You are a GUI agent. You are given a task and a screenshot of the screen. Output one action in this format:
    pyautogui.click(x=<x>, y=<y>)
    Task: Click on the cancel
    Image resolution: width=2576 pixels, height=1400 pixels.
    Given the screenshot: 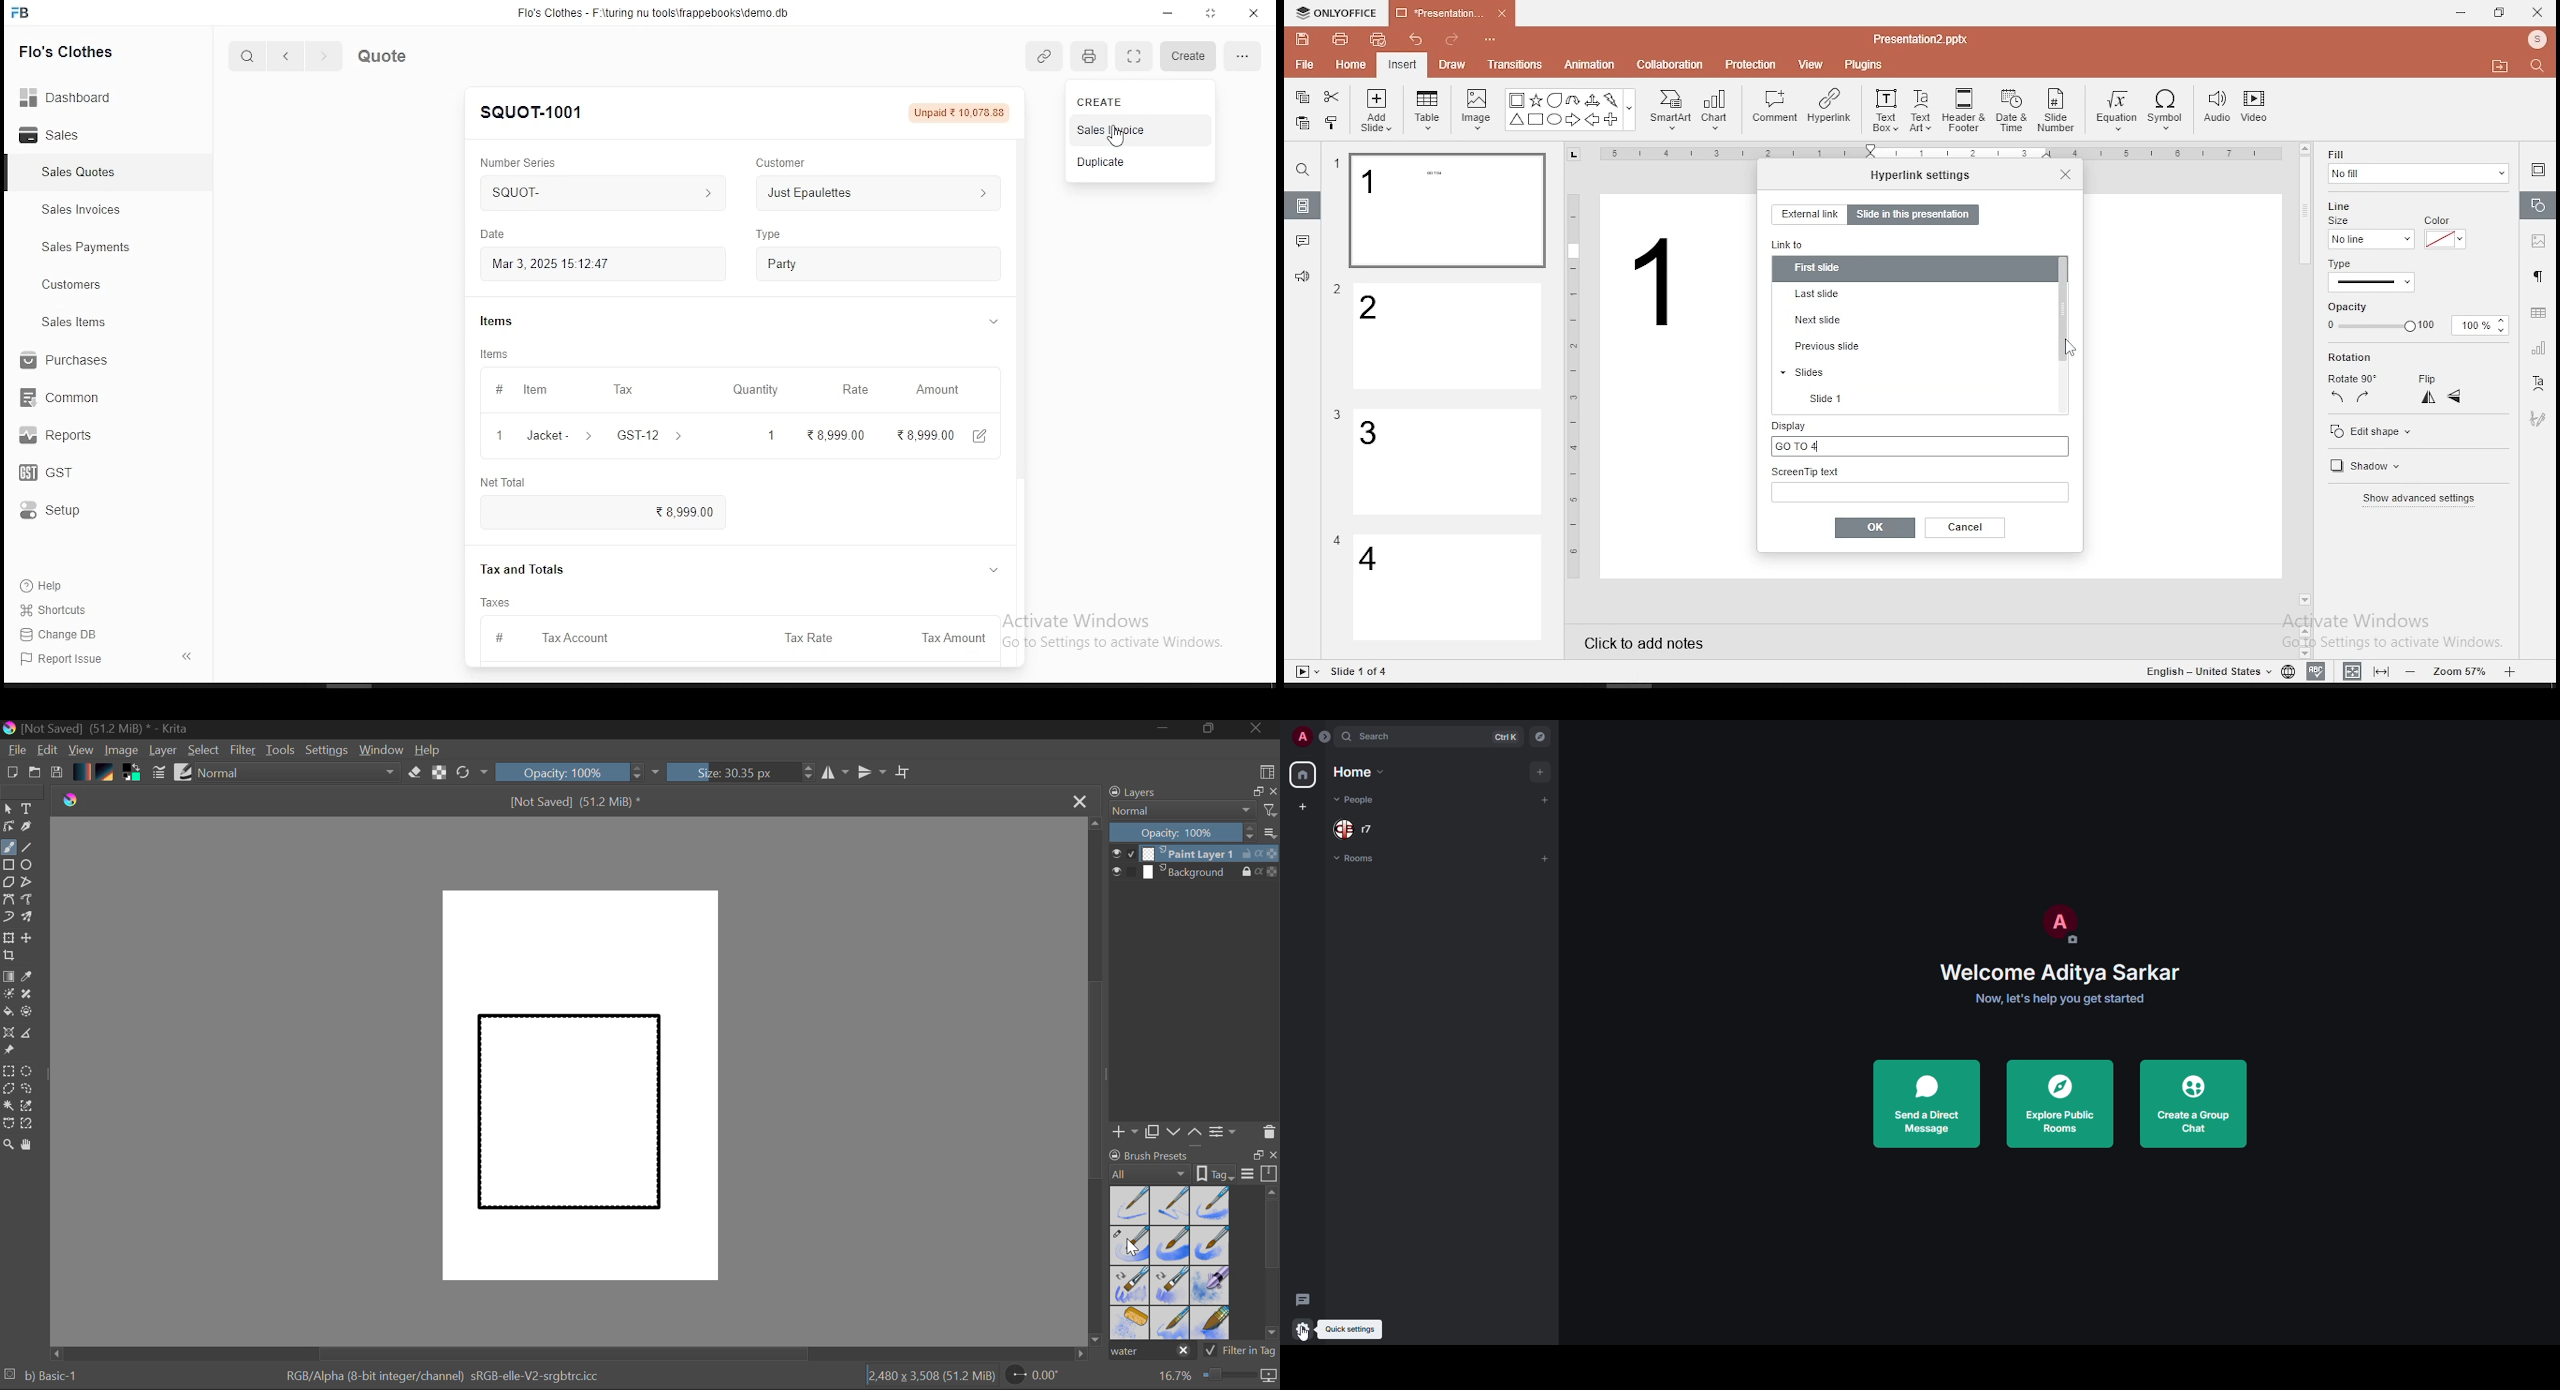 What is the action you would take?
    pyautogui.click(x=1966, y=527)
    